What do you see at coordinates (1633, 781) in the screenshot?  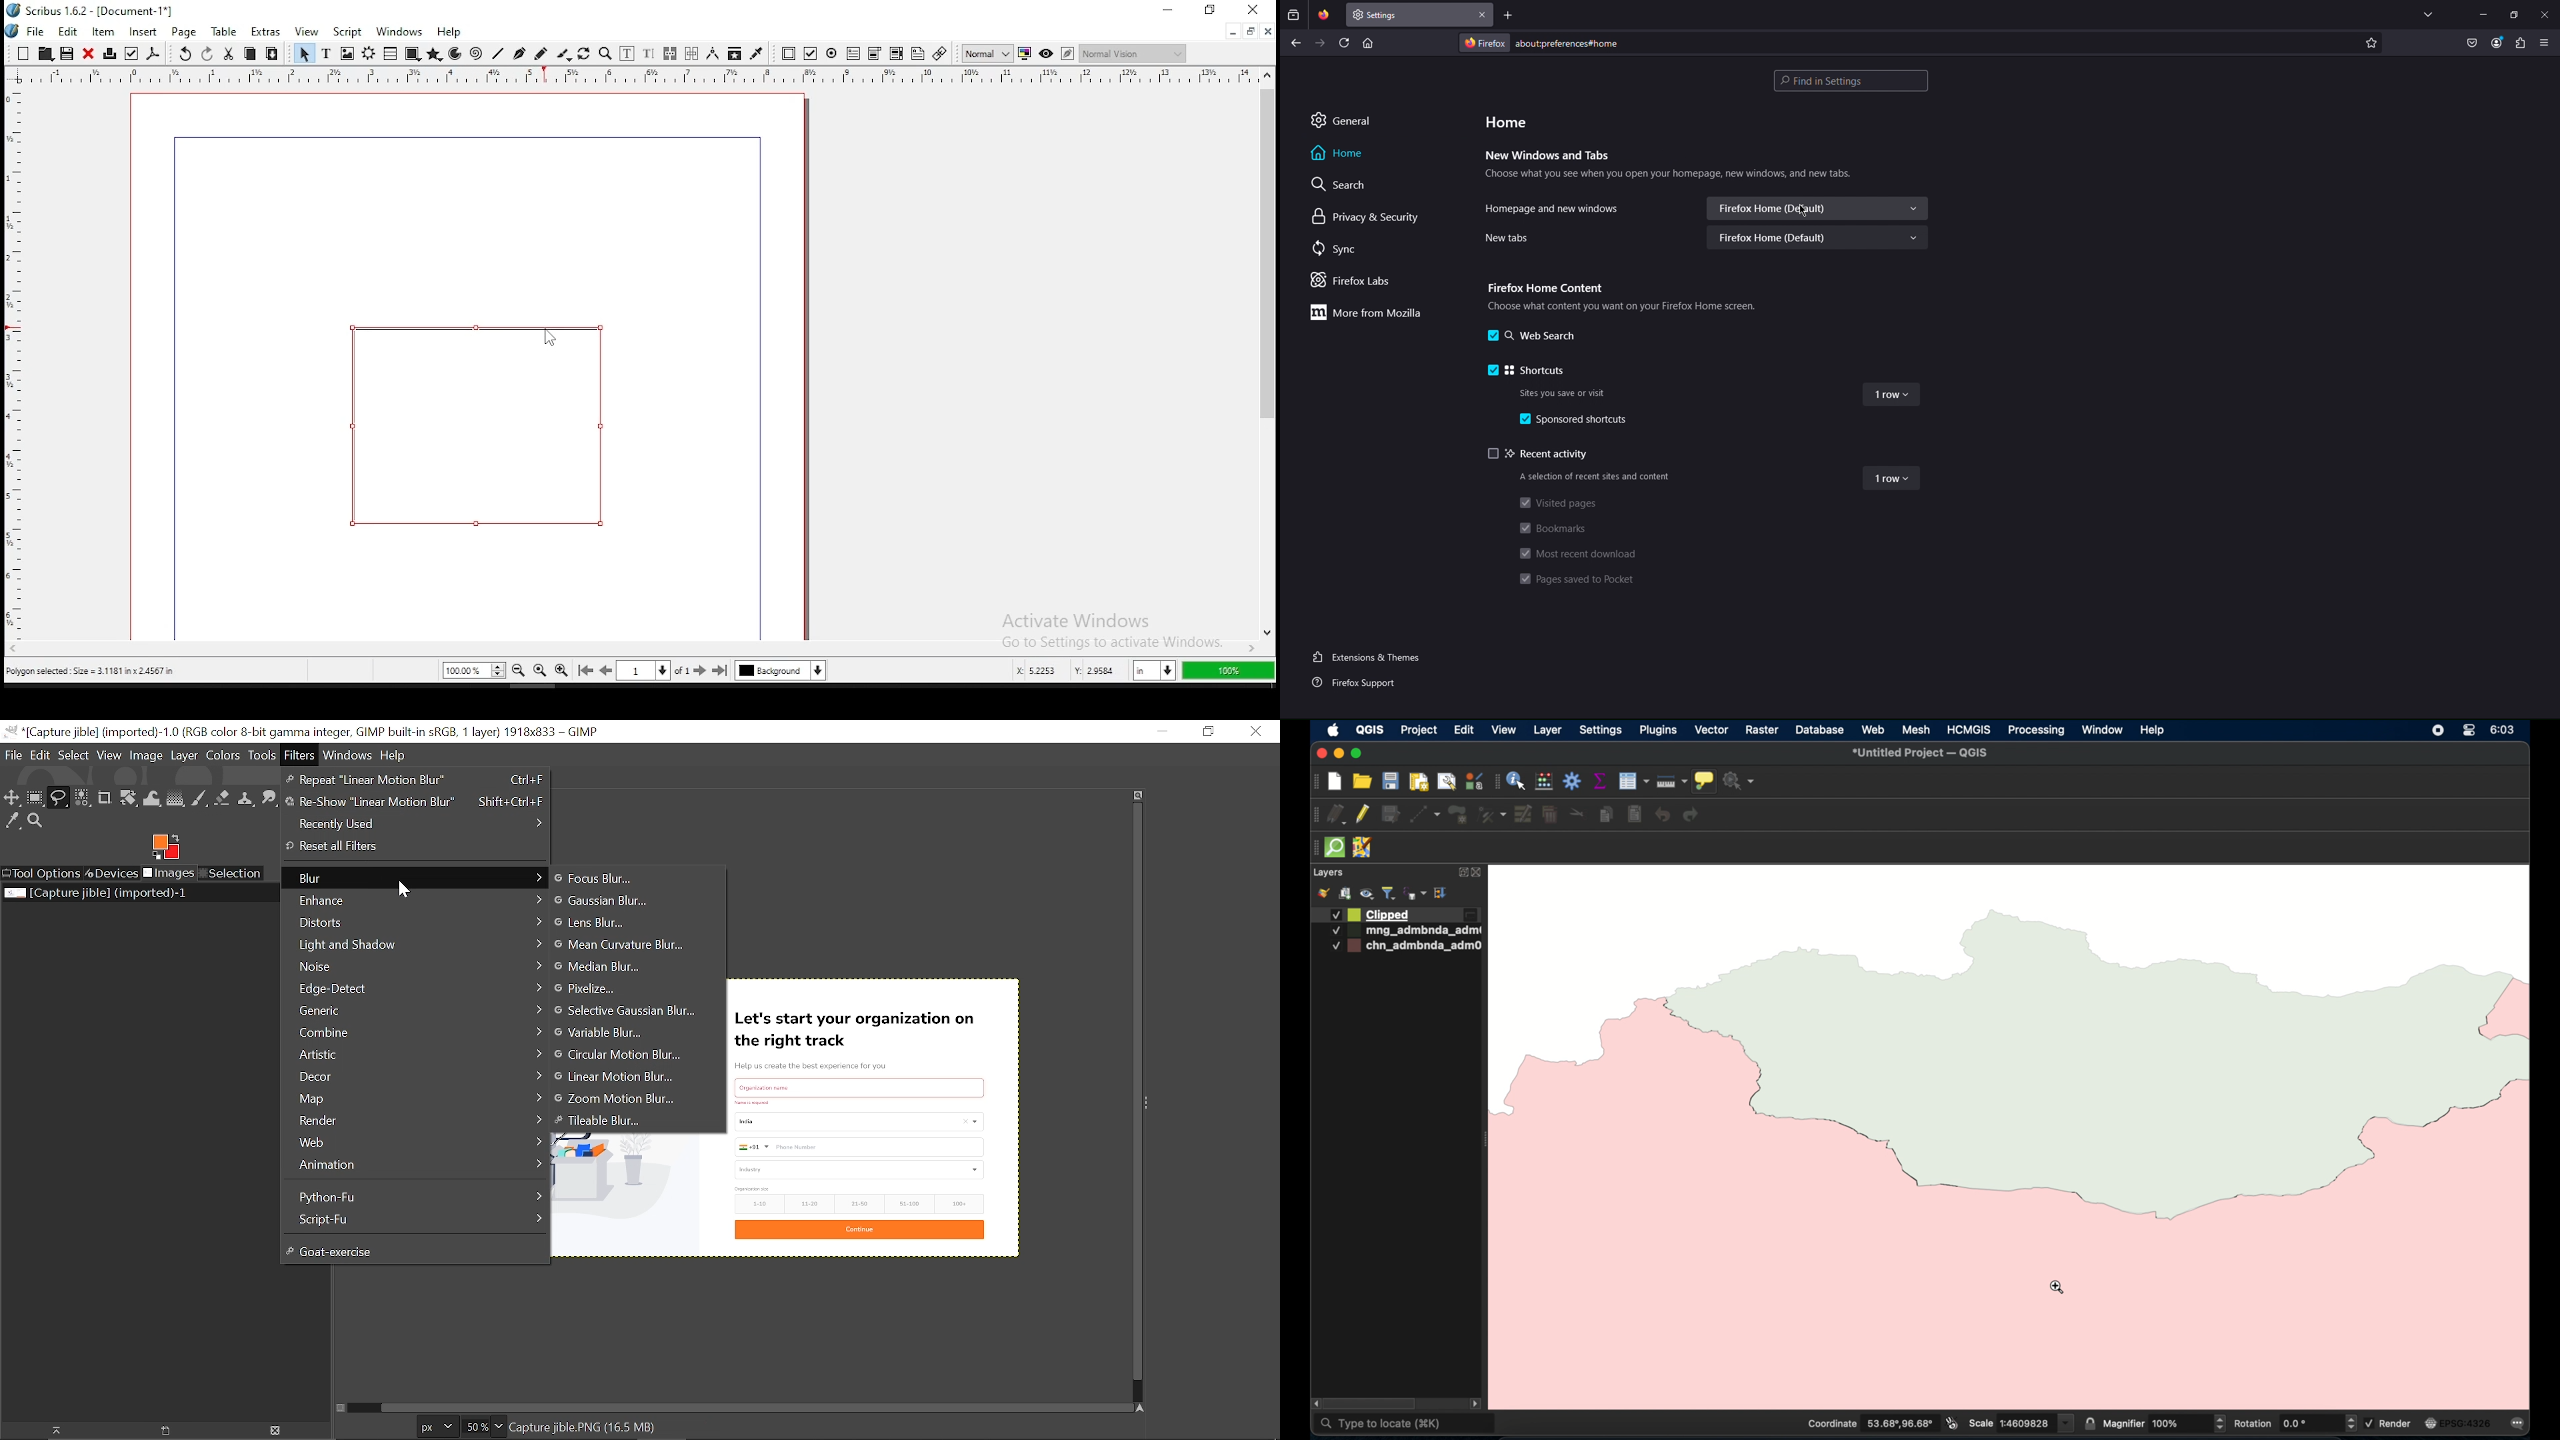 I see `open attribute table` at bounding box center [1633, 781].